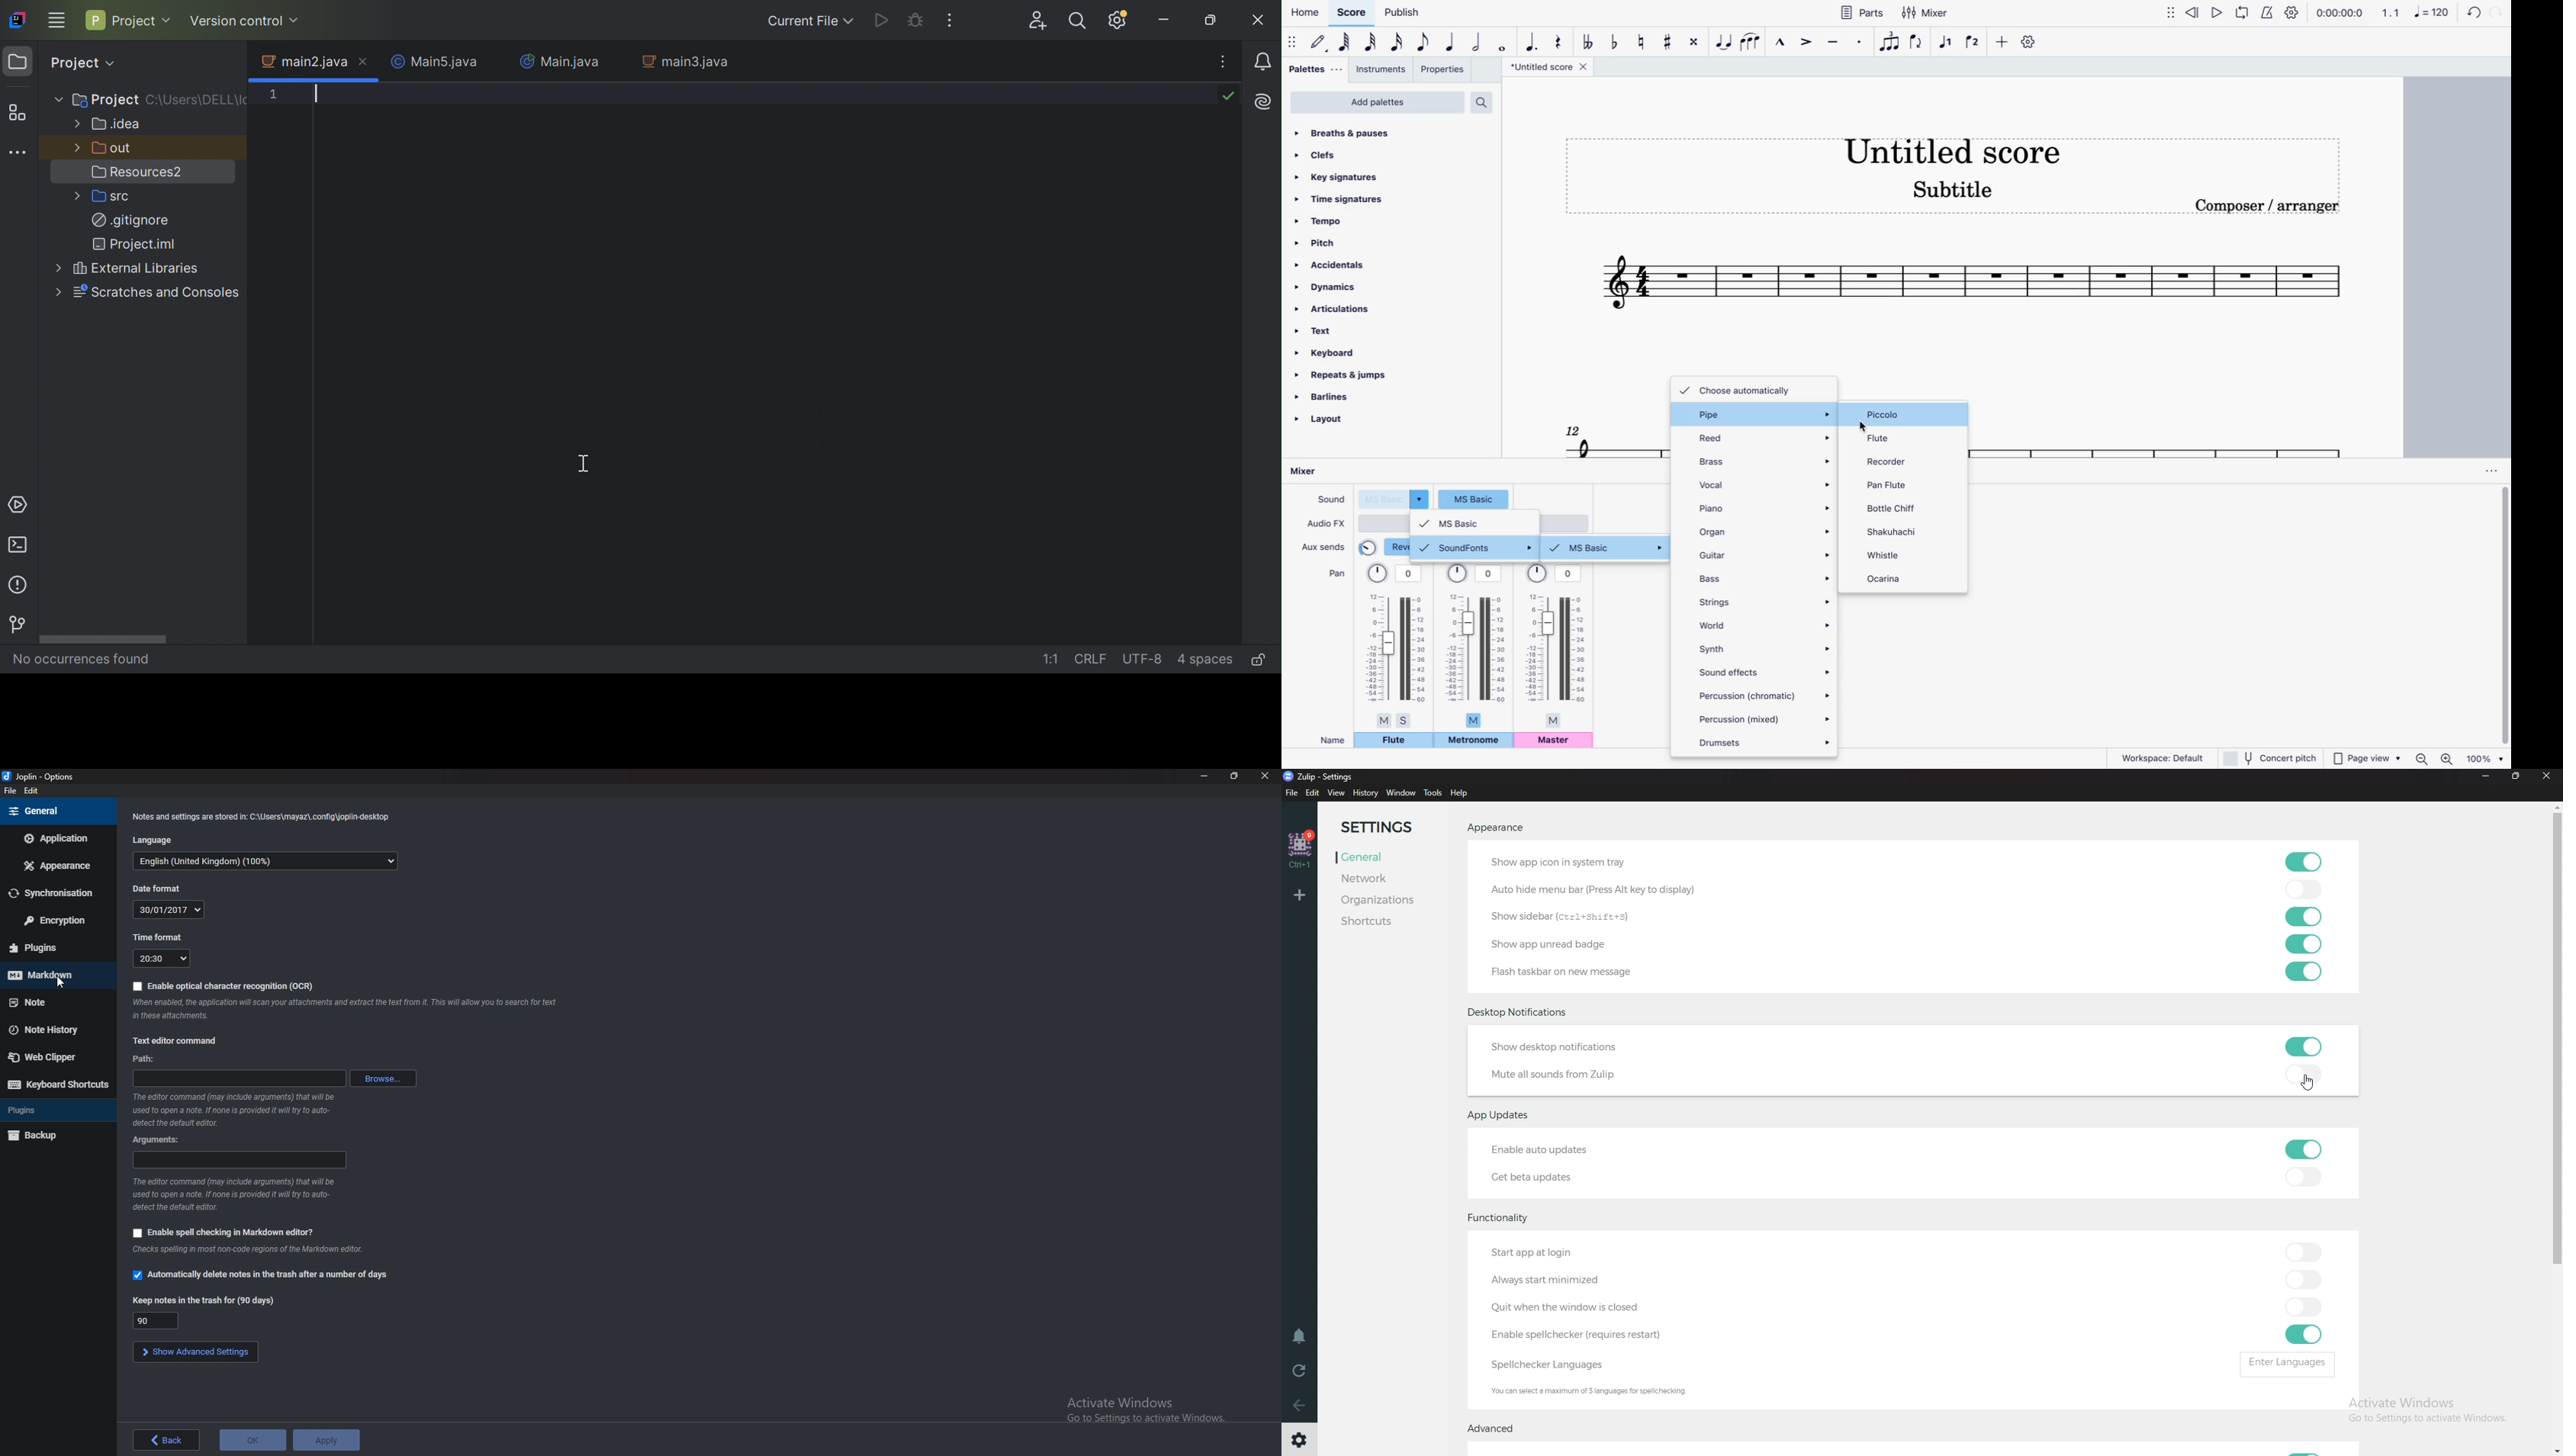 This screenshot has width=2576, height=1456. I want to click on file, so click(13, 789).